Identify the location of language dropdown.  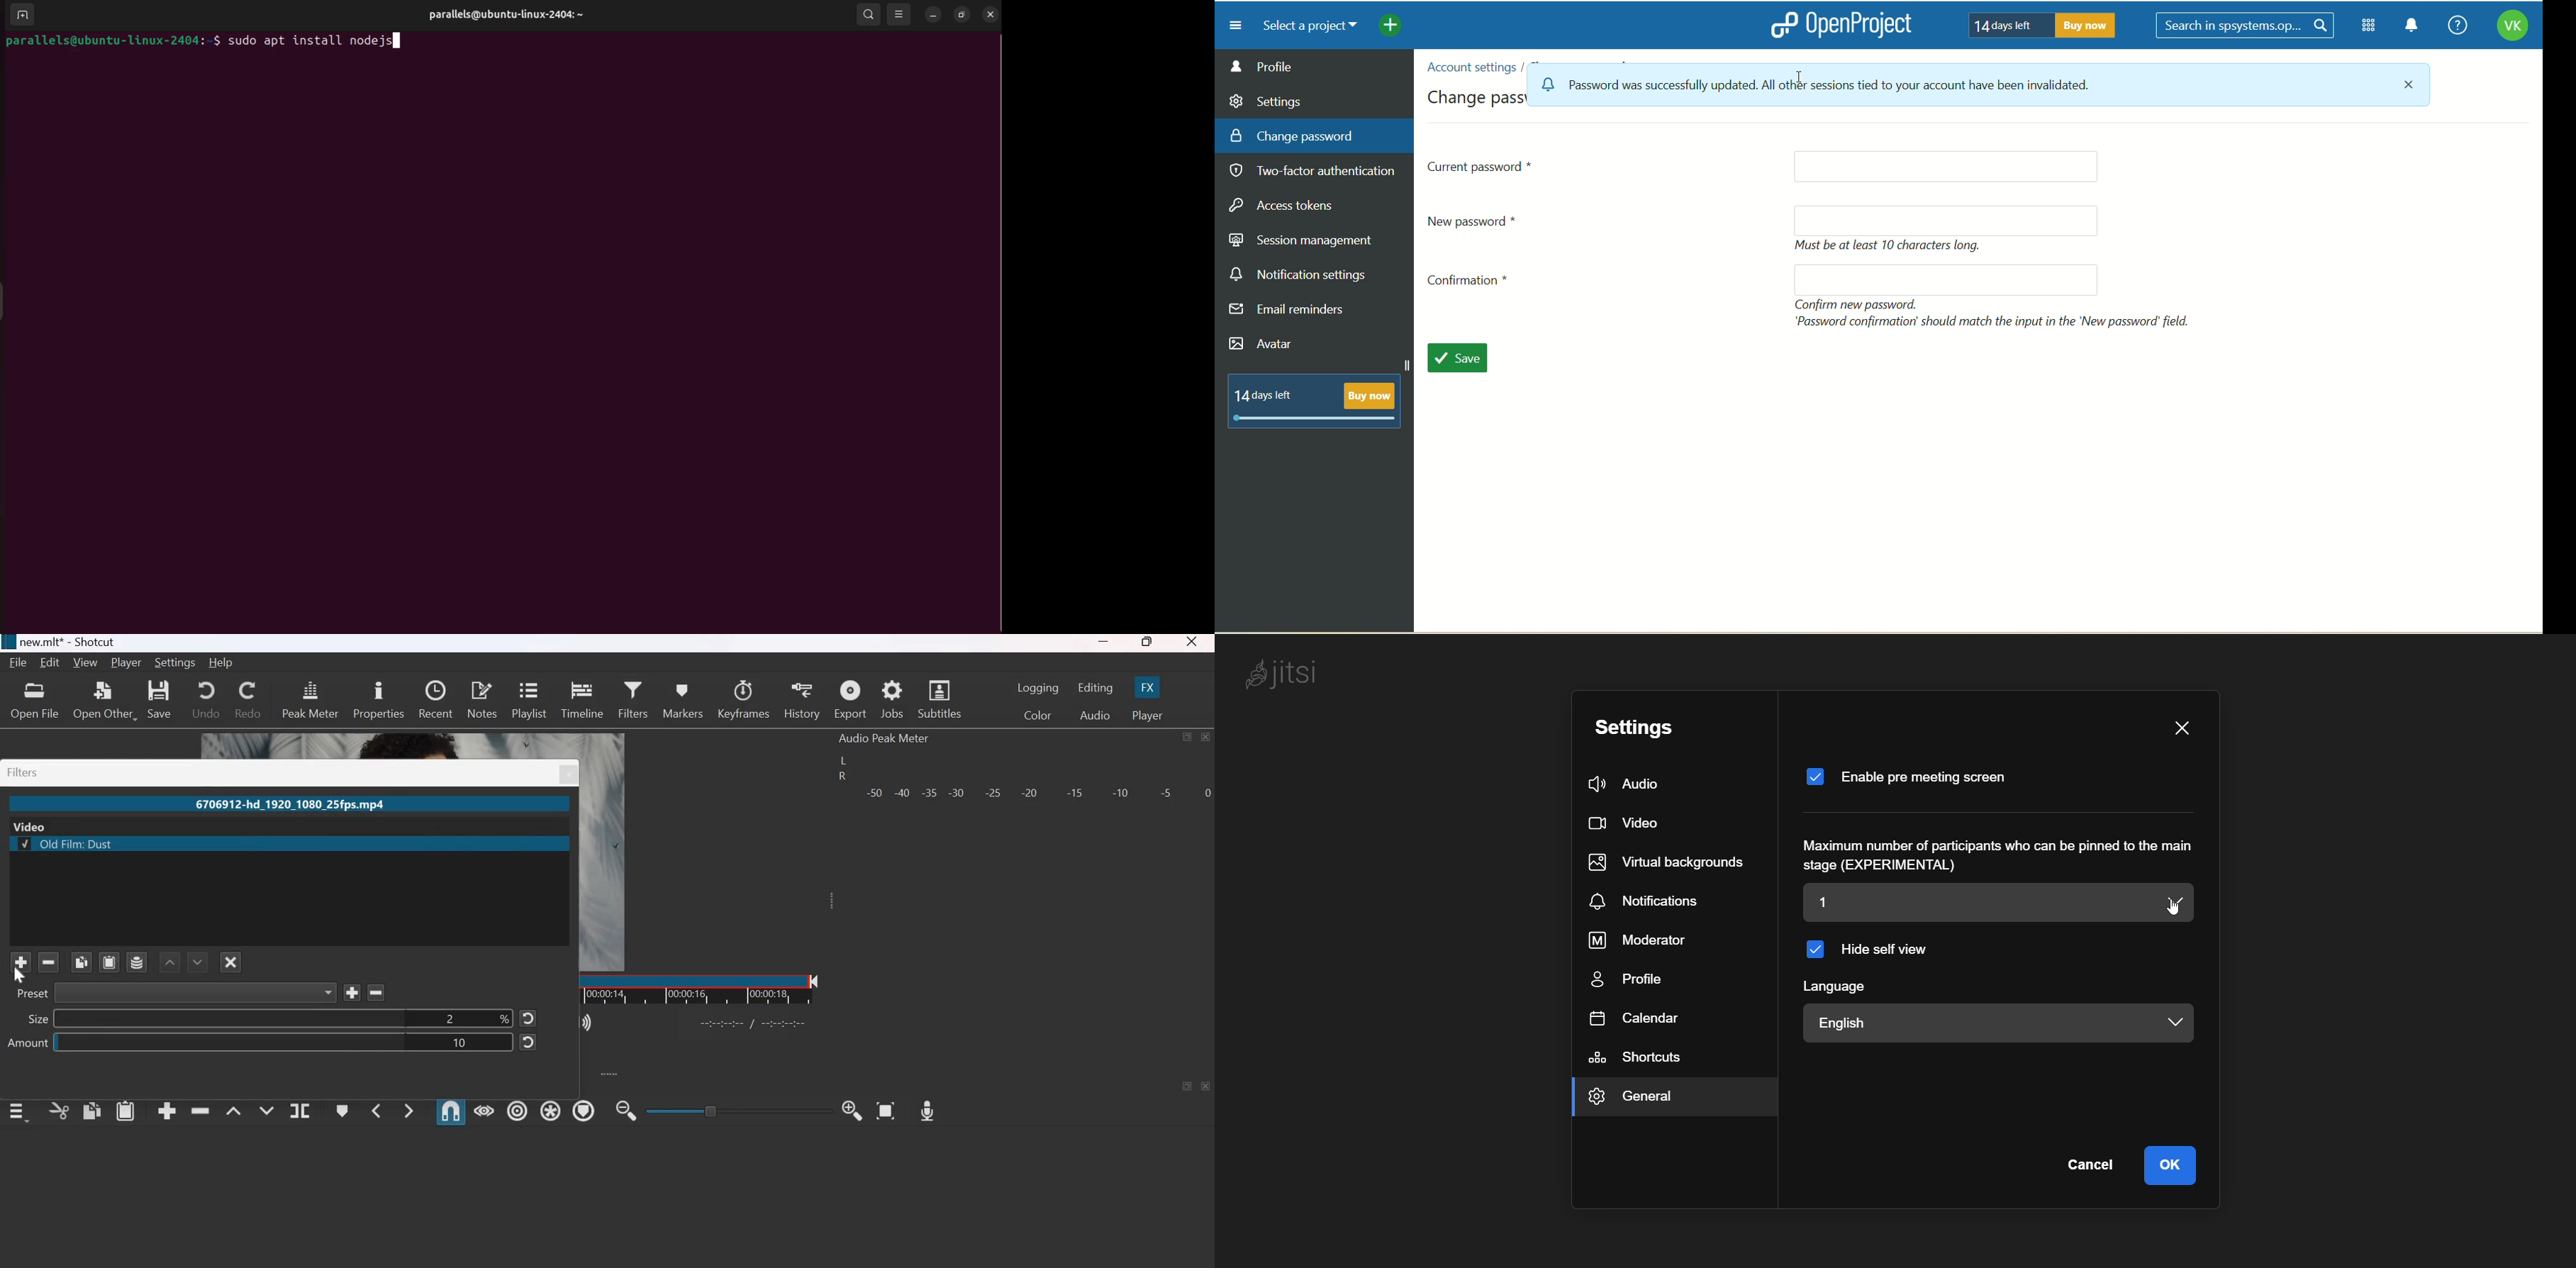
(2169, 1020).